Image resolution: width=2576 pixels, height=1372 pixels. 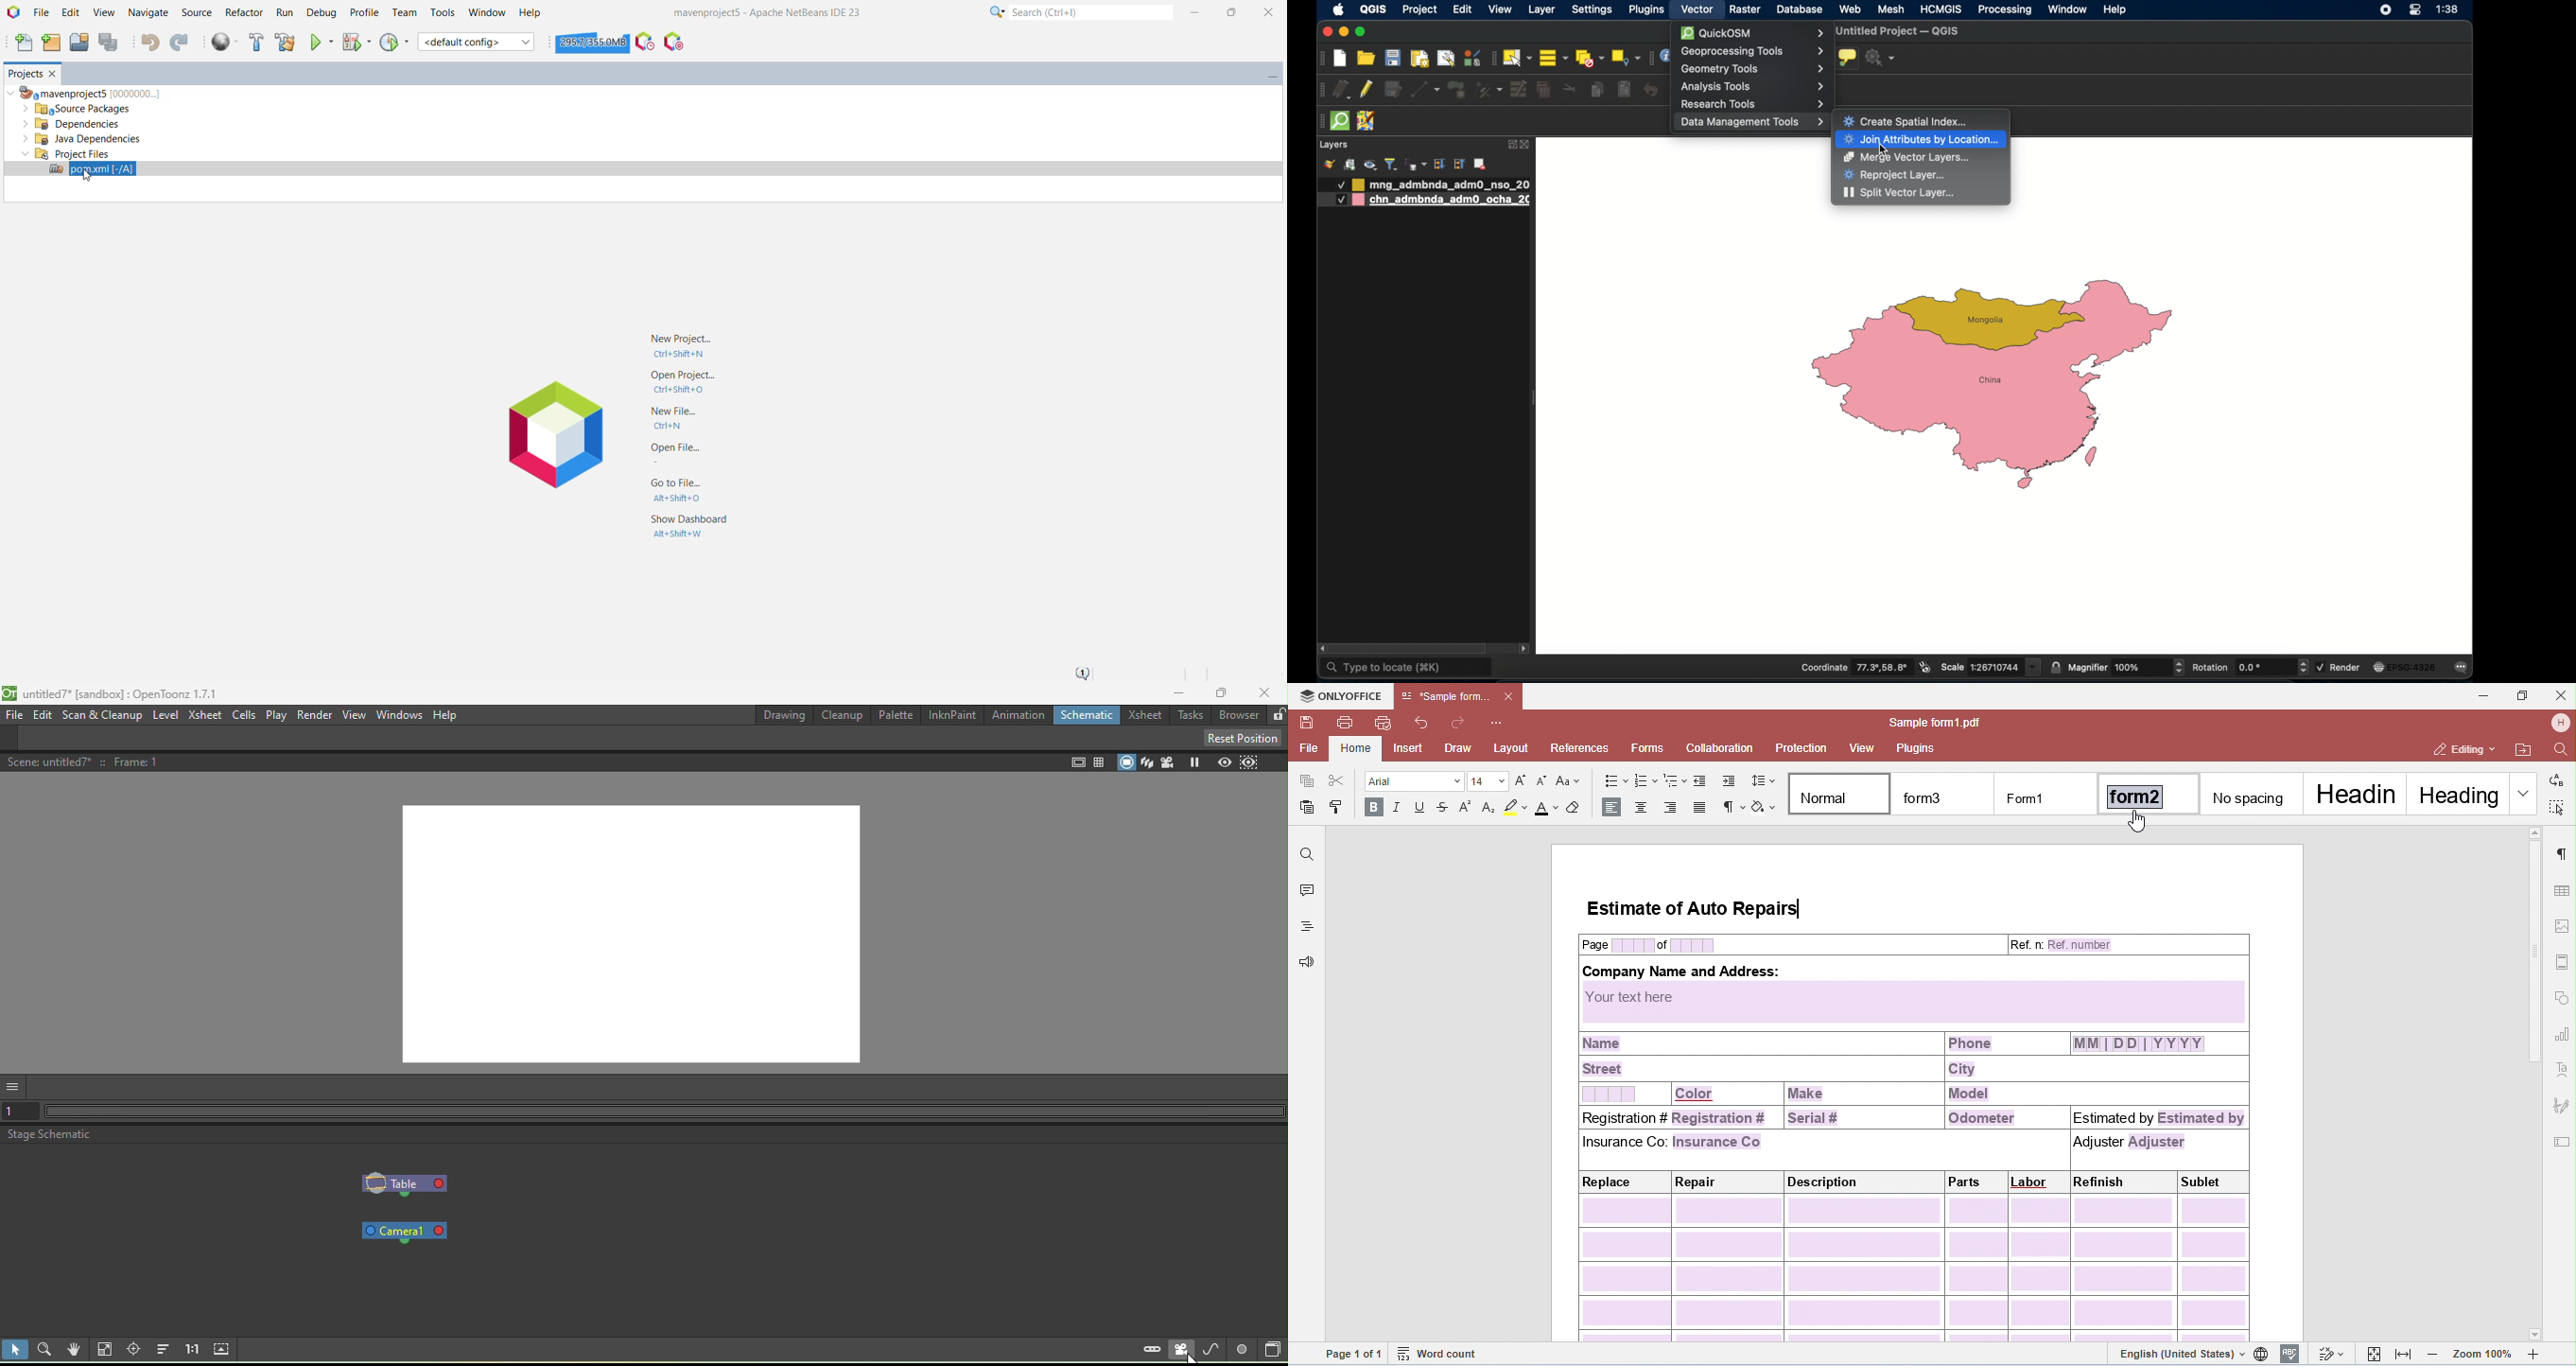 What do you see at coordinates (2382, 11) in the screenshot?
I see `control center` at bounding box center [2382, 11].